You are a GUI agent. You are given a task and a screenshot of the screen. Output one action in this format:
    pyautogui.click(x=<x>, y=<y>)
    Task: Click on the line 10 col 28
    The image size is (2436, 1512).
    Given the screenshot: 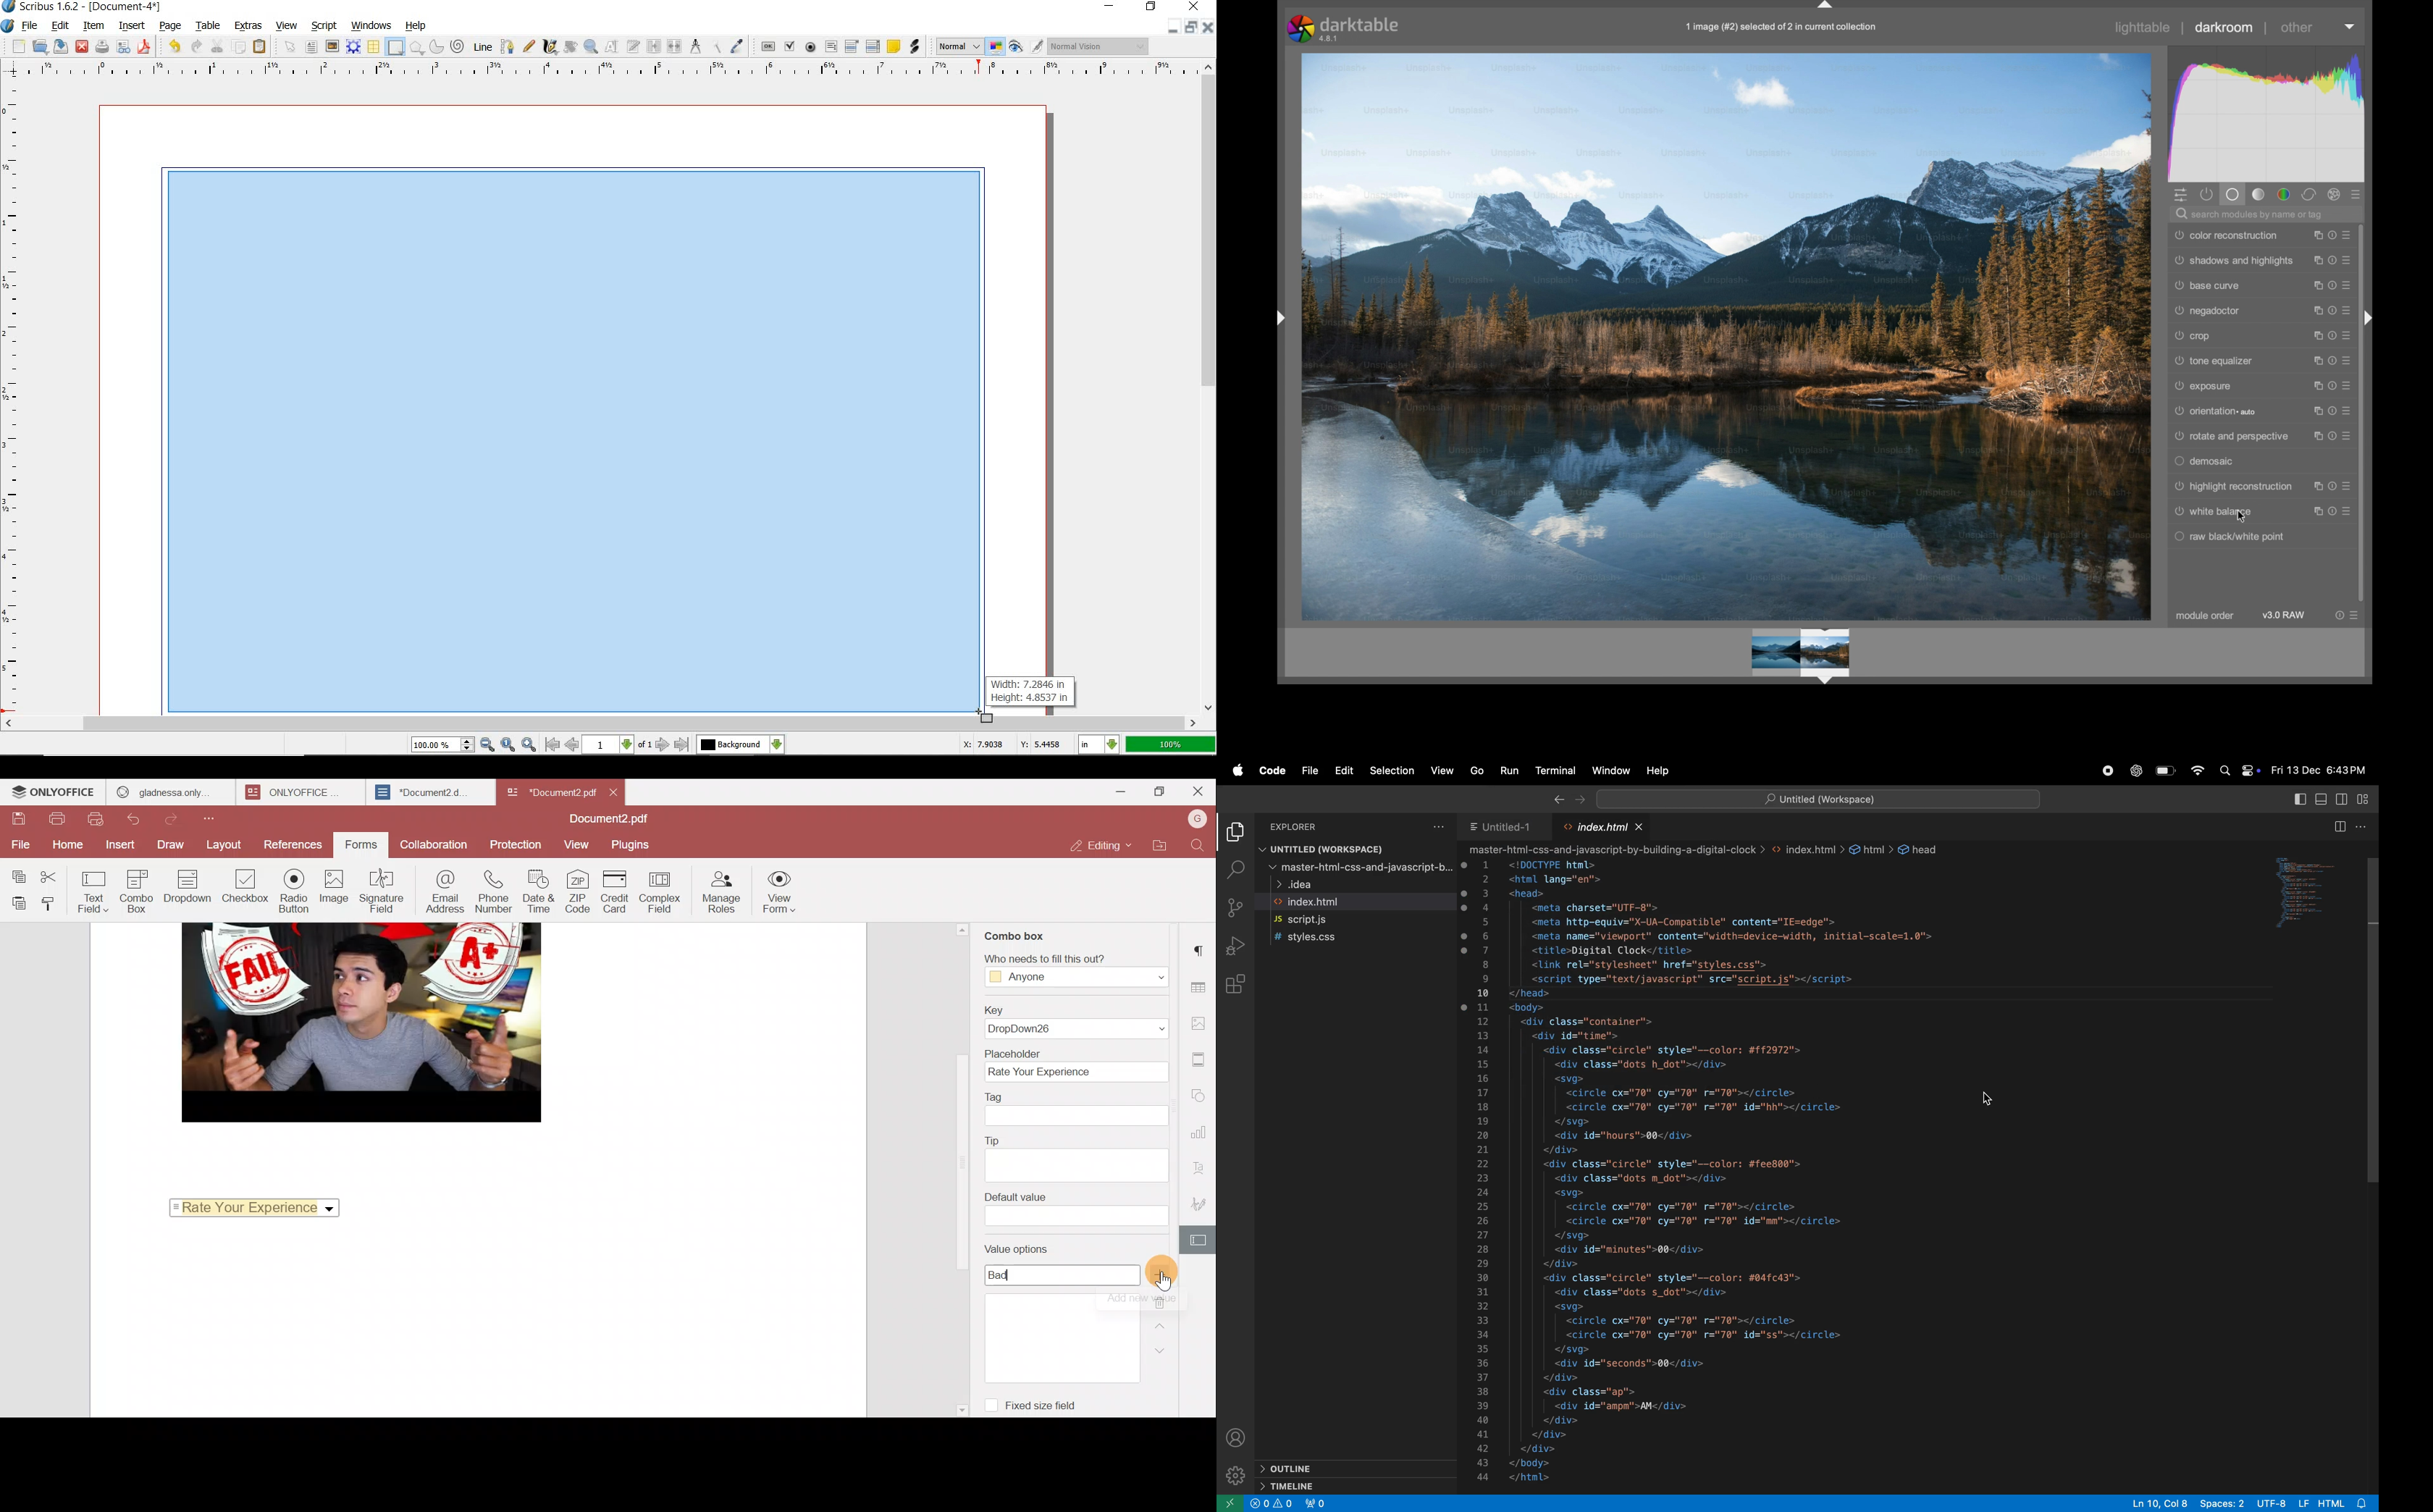 What is the action you would take?
    pyautogui.click(x=2161, y=1503)
    